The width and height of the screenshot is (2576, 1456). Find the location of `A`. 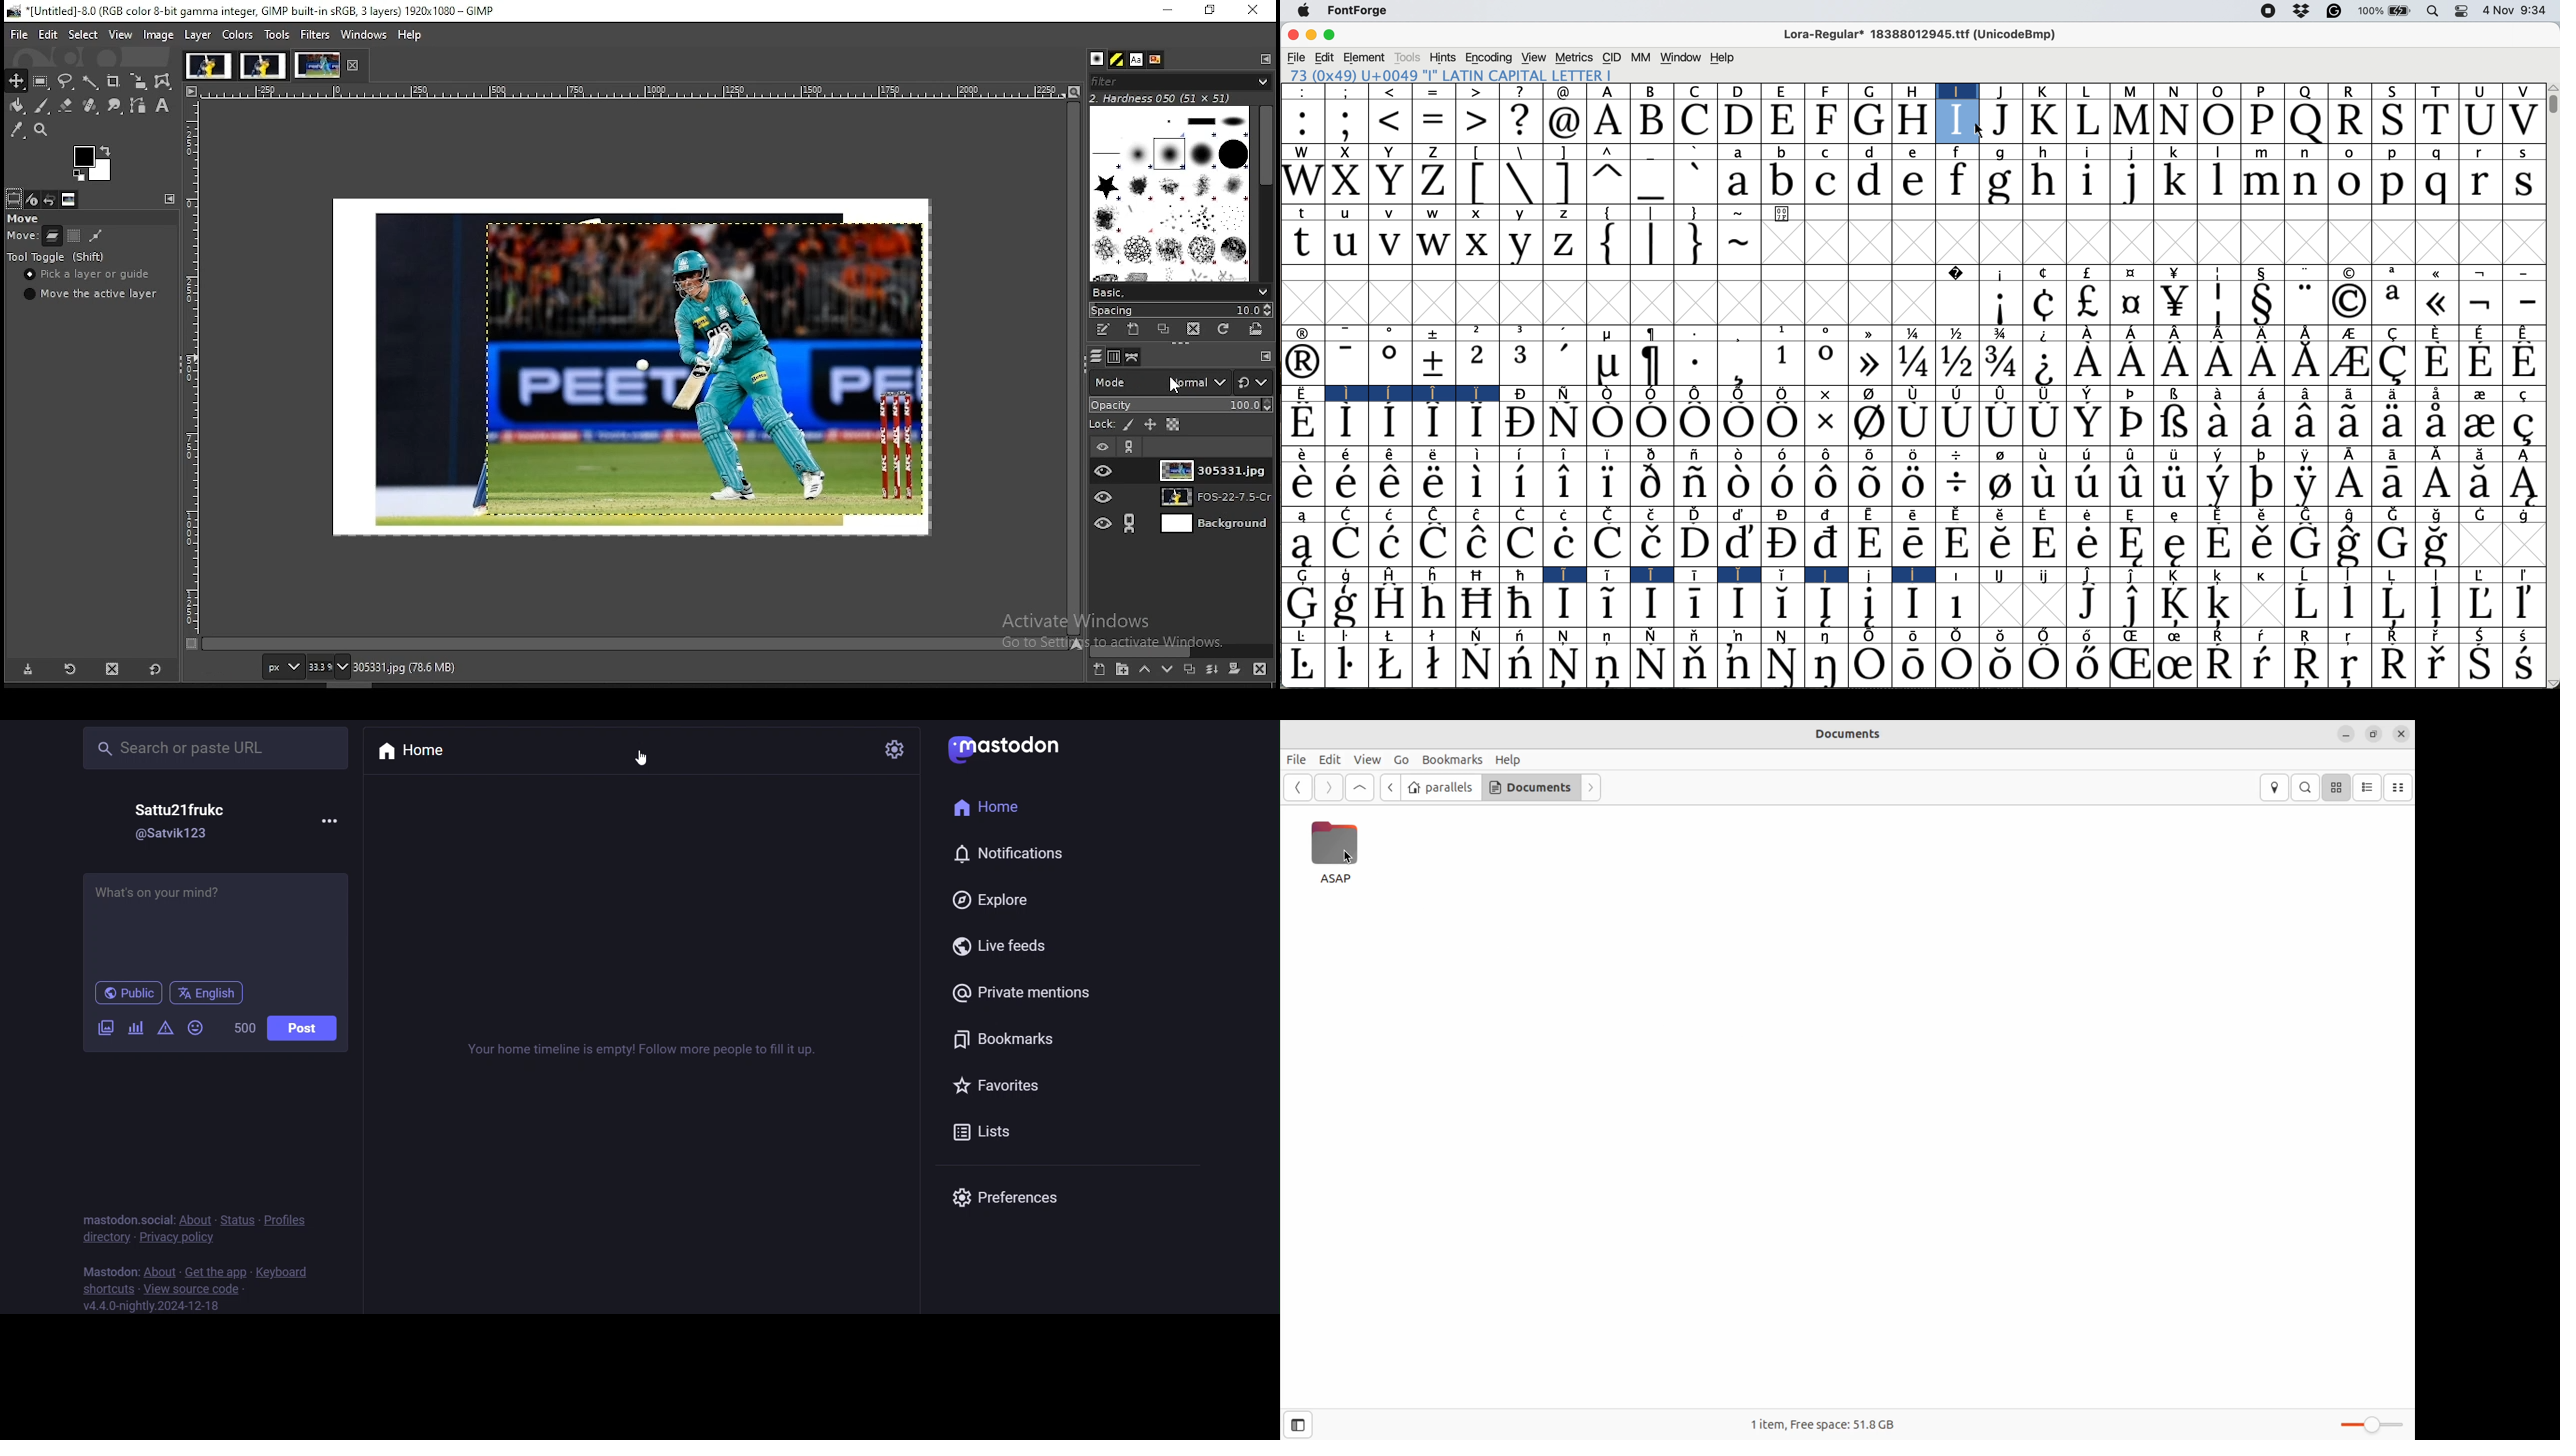

A is located at coordinates (1608, 121).